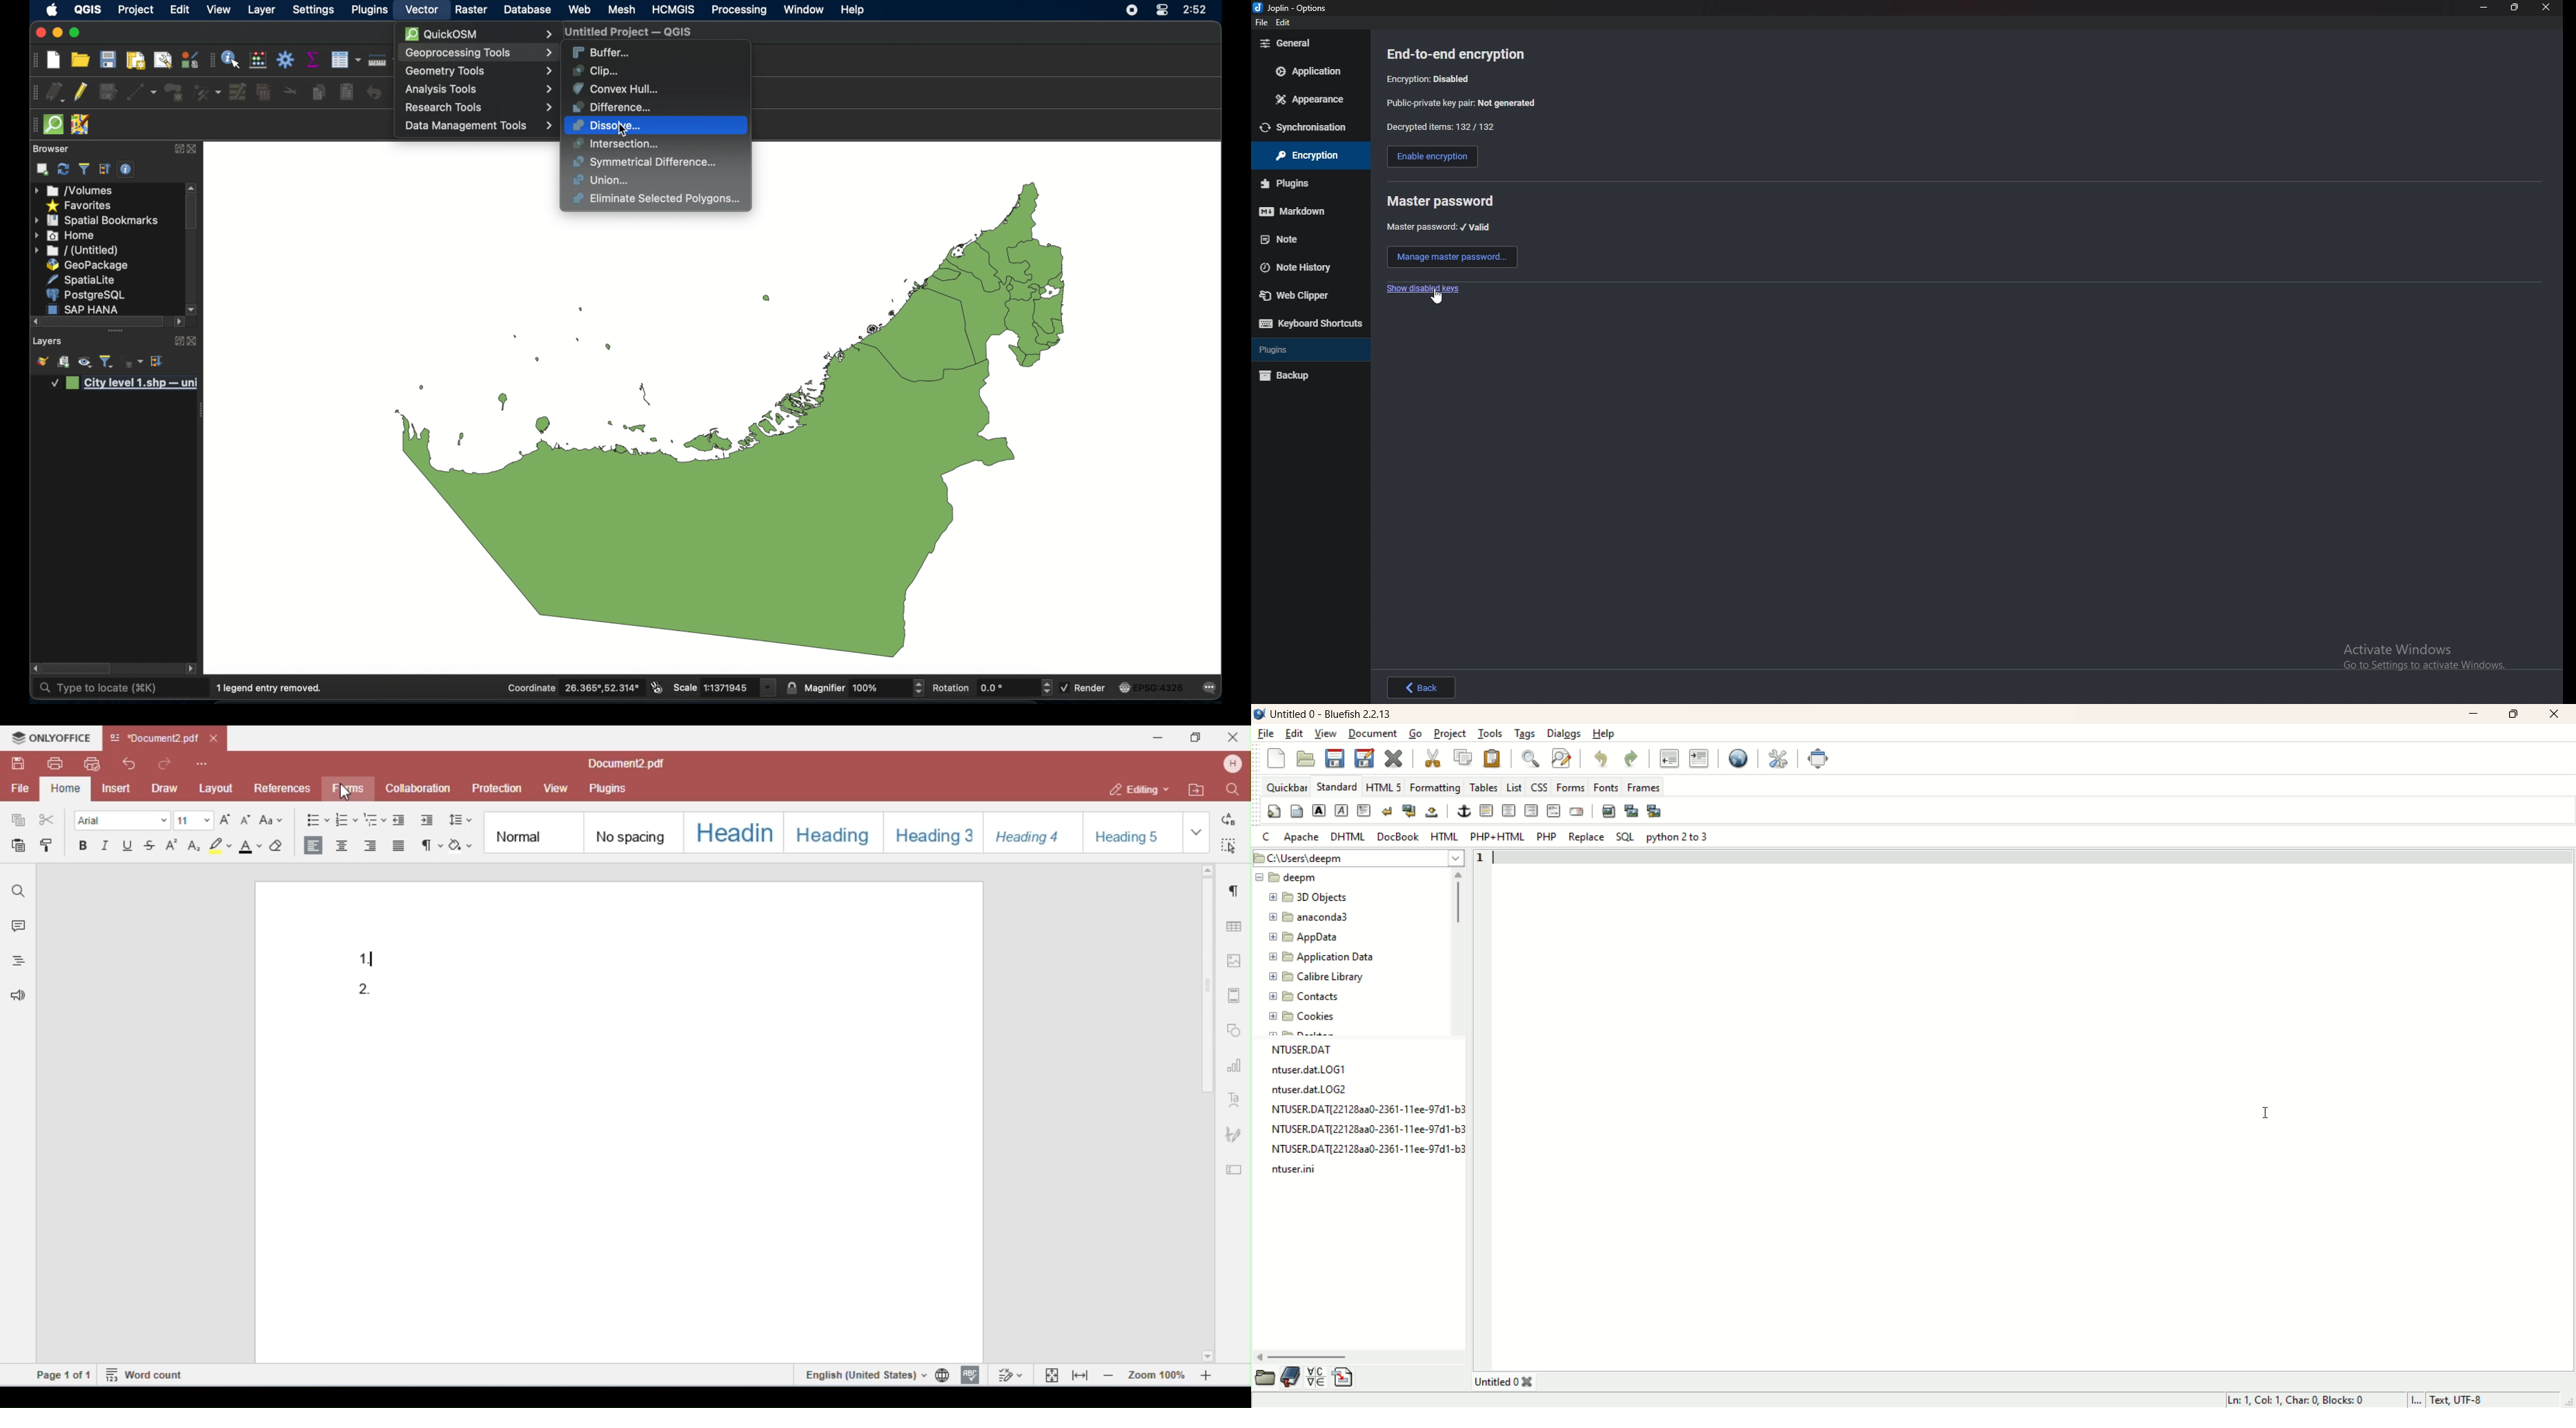 The height and width of the screenshot is (1428, 2576). What do you see at coordinates (1442, 836) in the screenshot?
I see `HTML` at bounding box center [1442, 836].